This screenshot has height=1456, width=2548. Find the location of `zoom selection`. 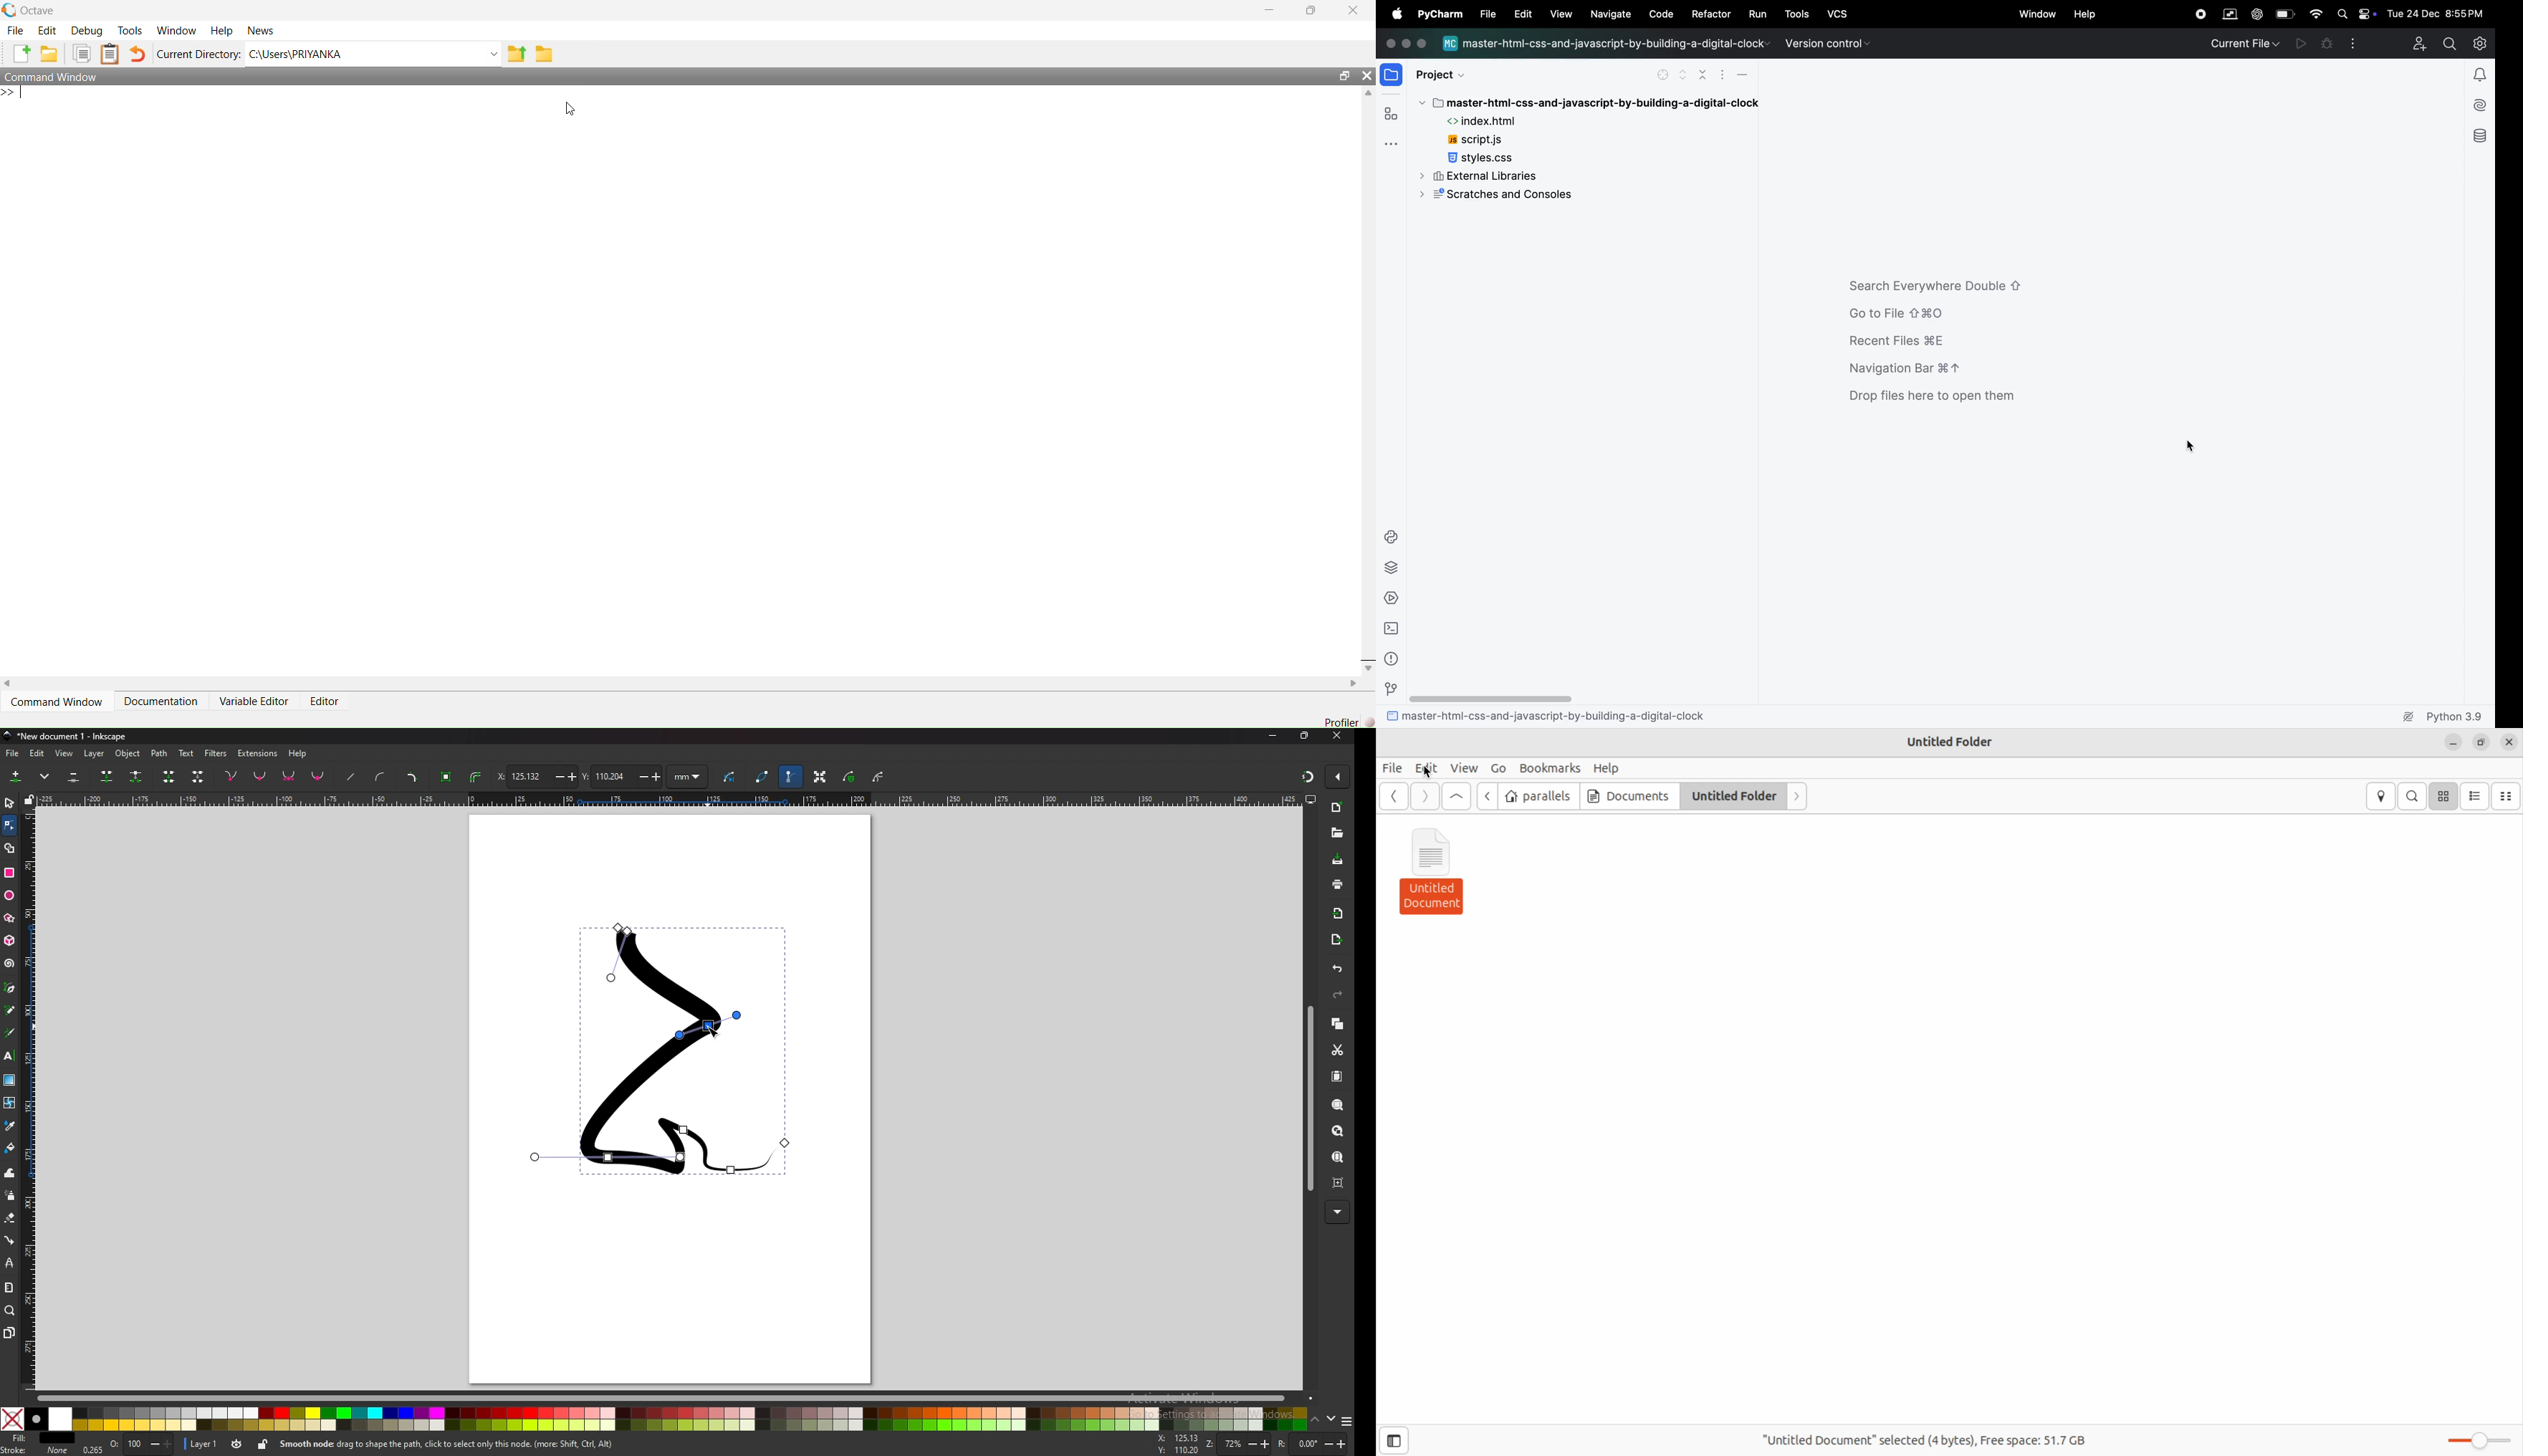

zoom selection is located at coordinates (1337, 1105).